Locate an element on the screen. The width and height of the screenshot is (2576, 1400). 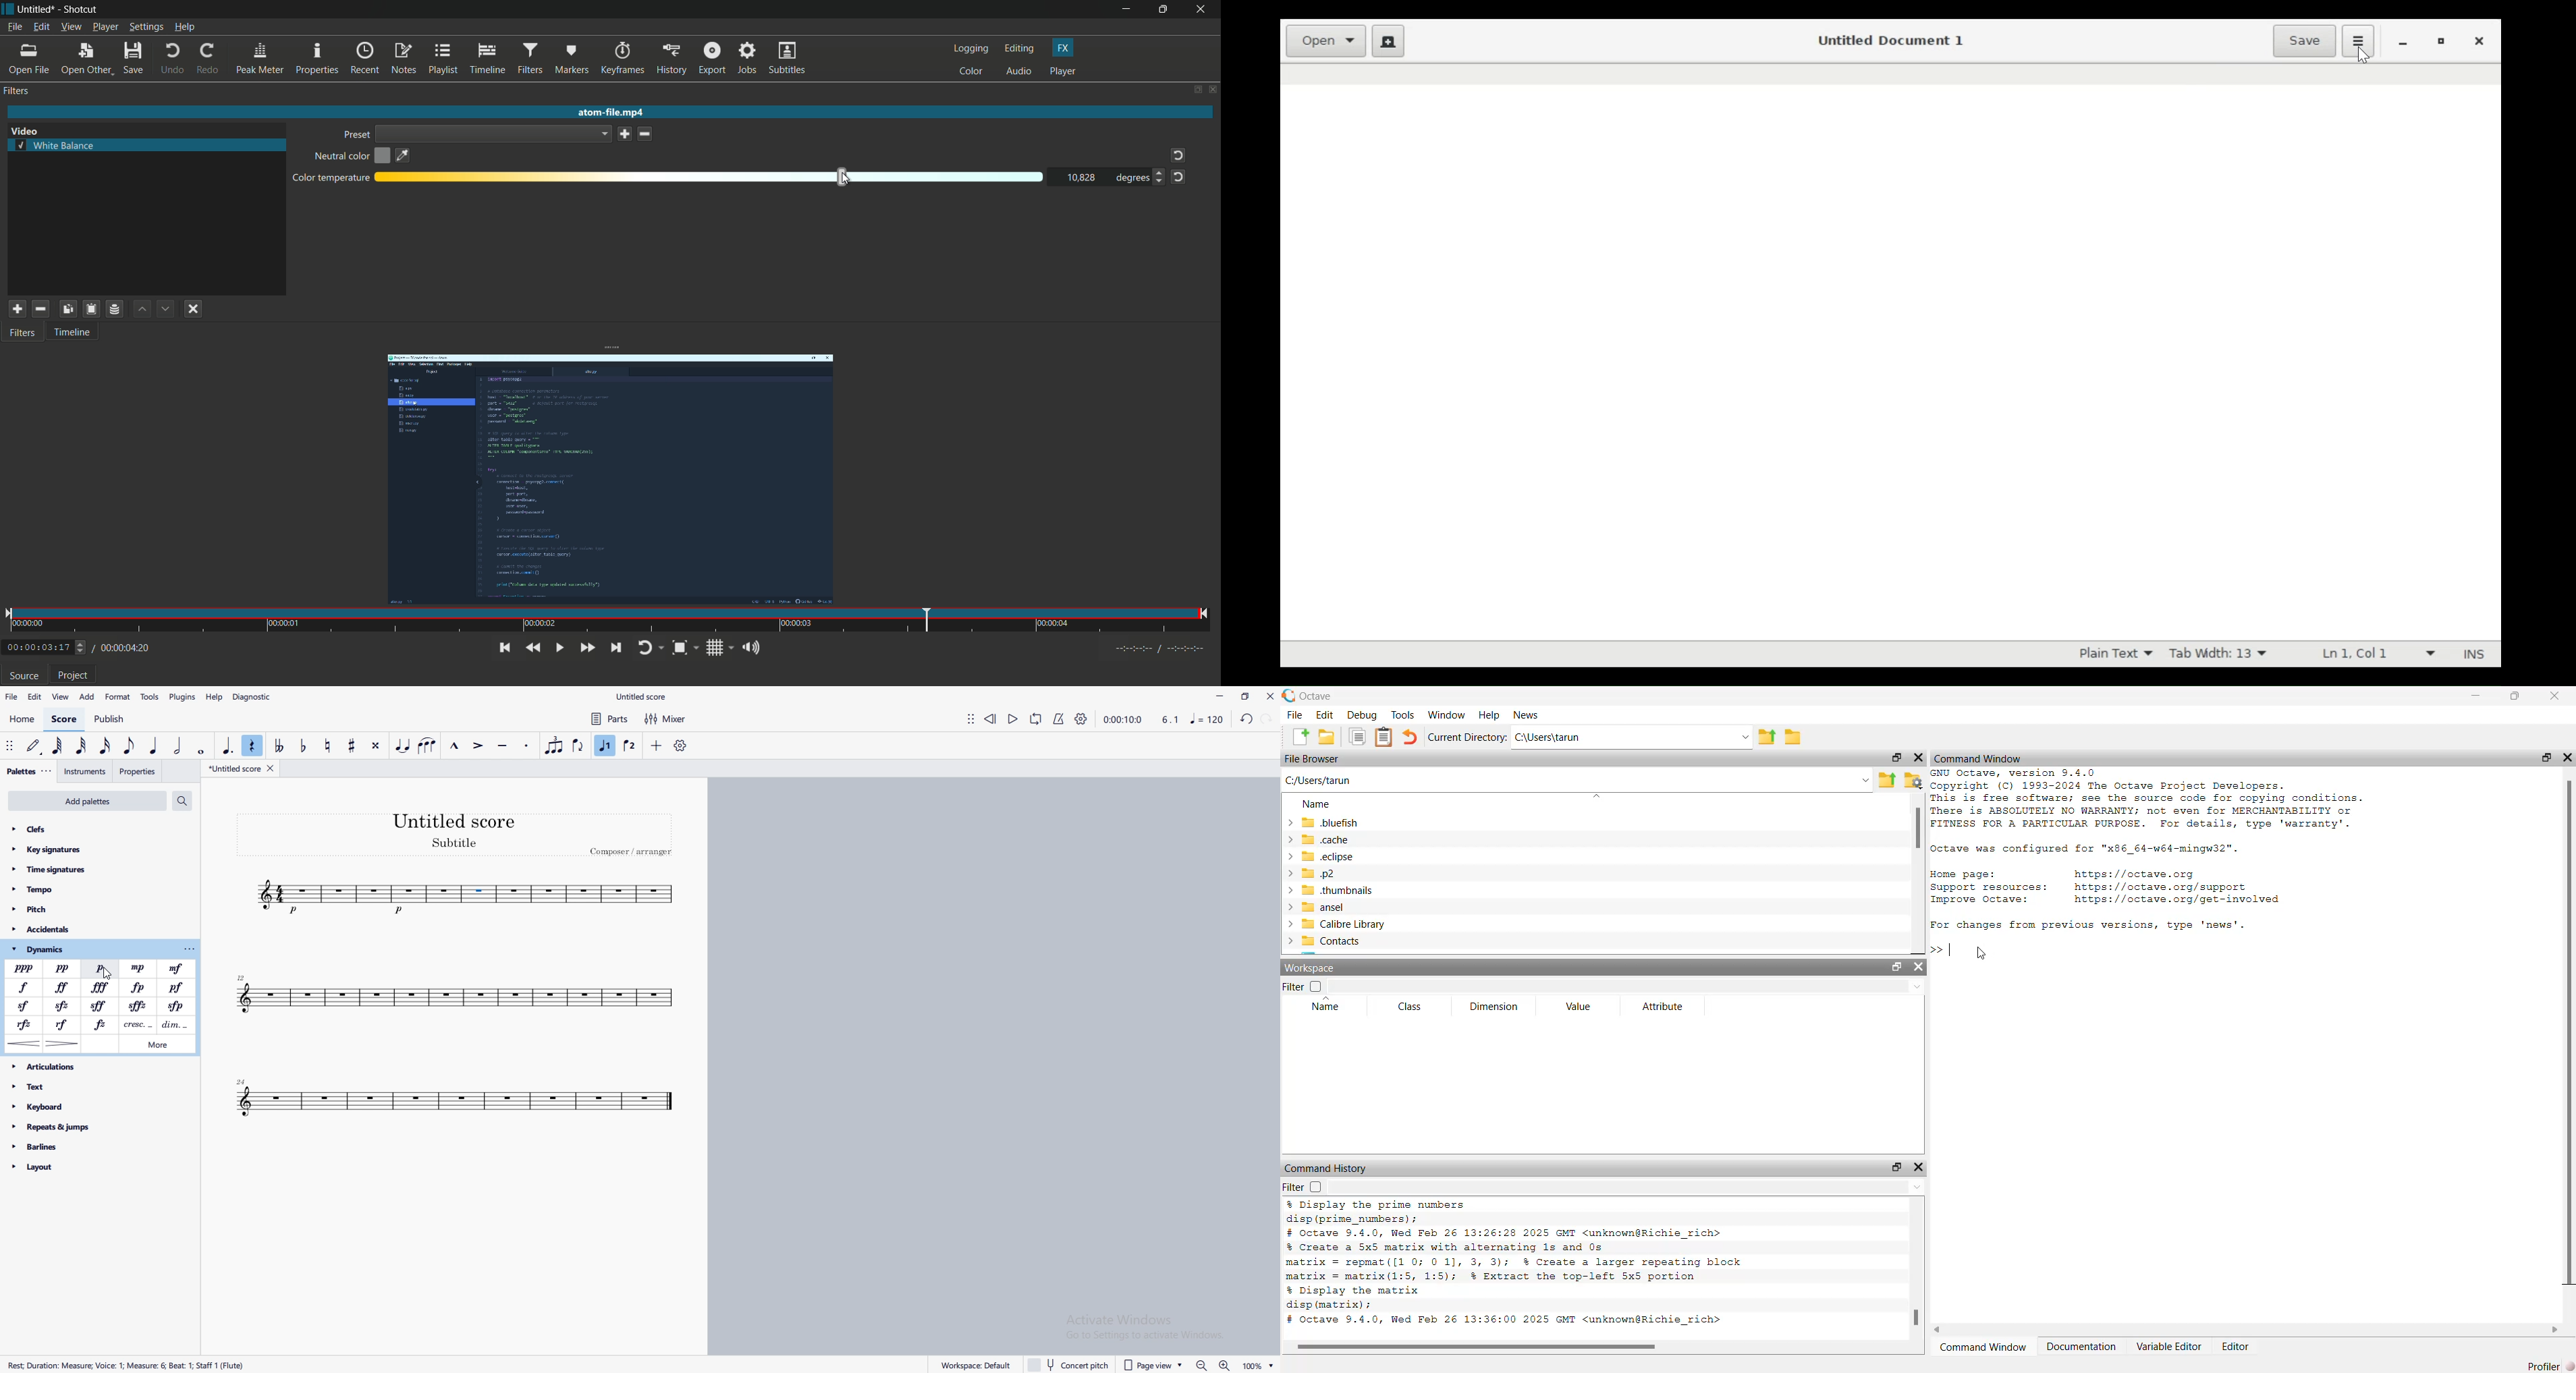
help is located at coordinates (1487, 714).